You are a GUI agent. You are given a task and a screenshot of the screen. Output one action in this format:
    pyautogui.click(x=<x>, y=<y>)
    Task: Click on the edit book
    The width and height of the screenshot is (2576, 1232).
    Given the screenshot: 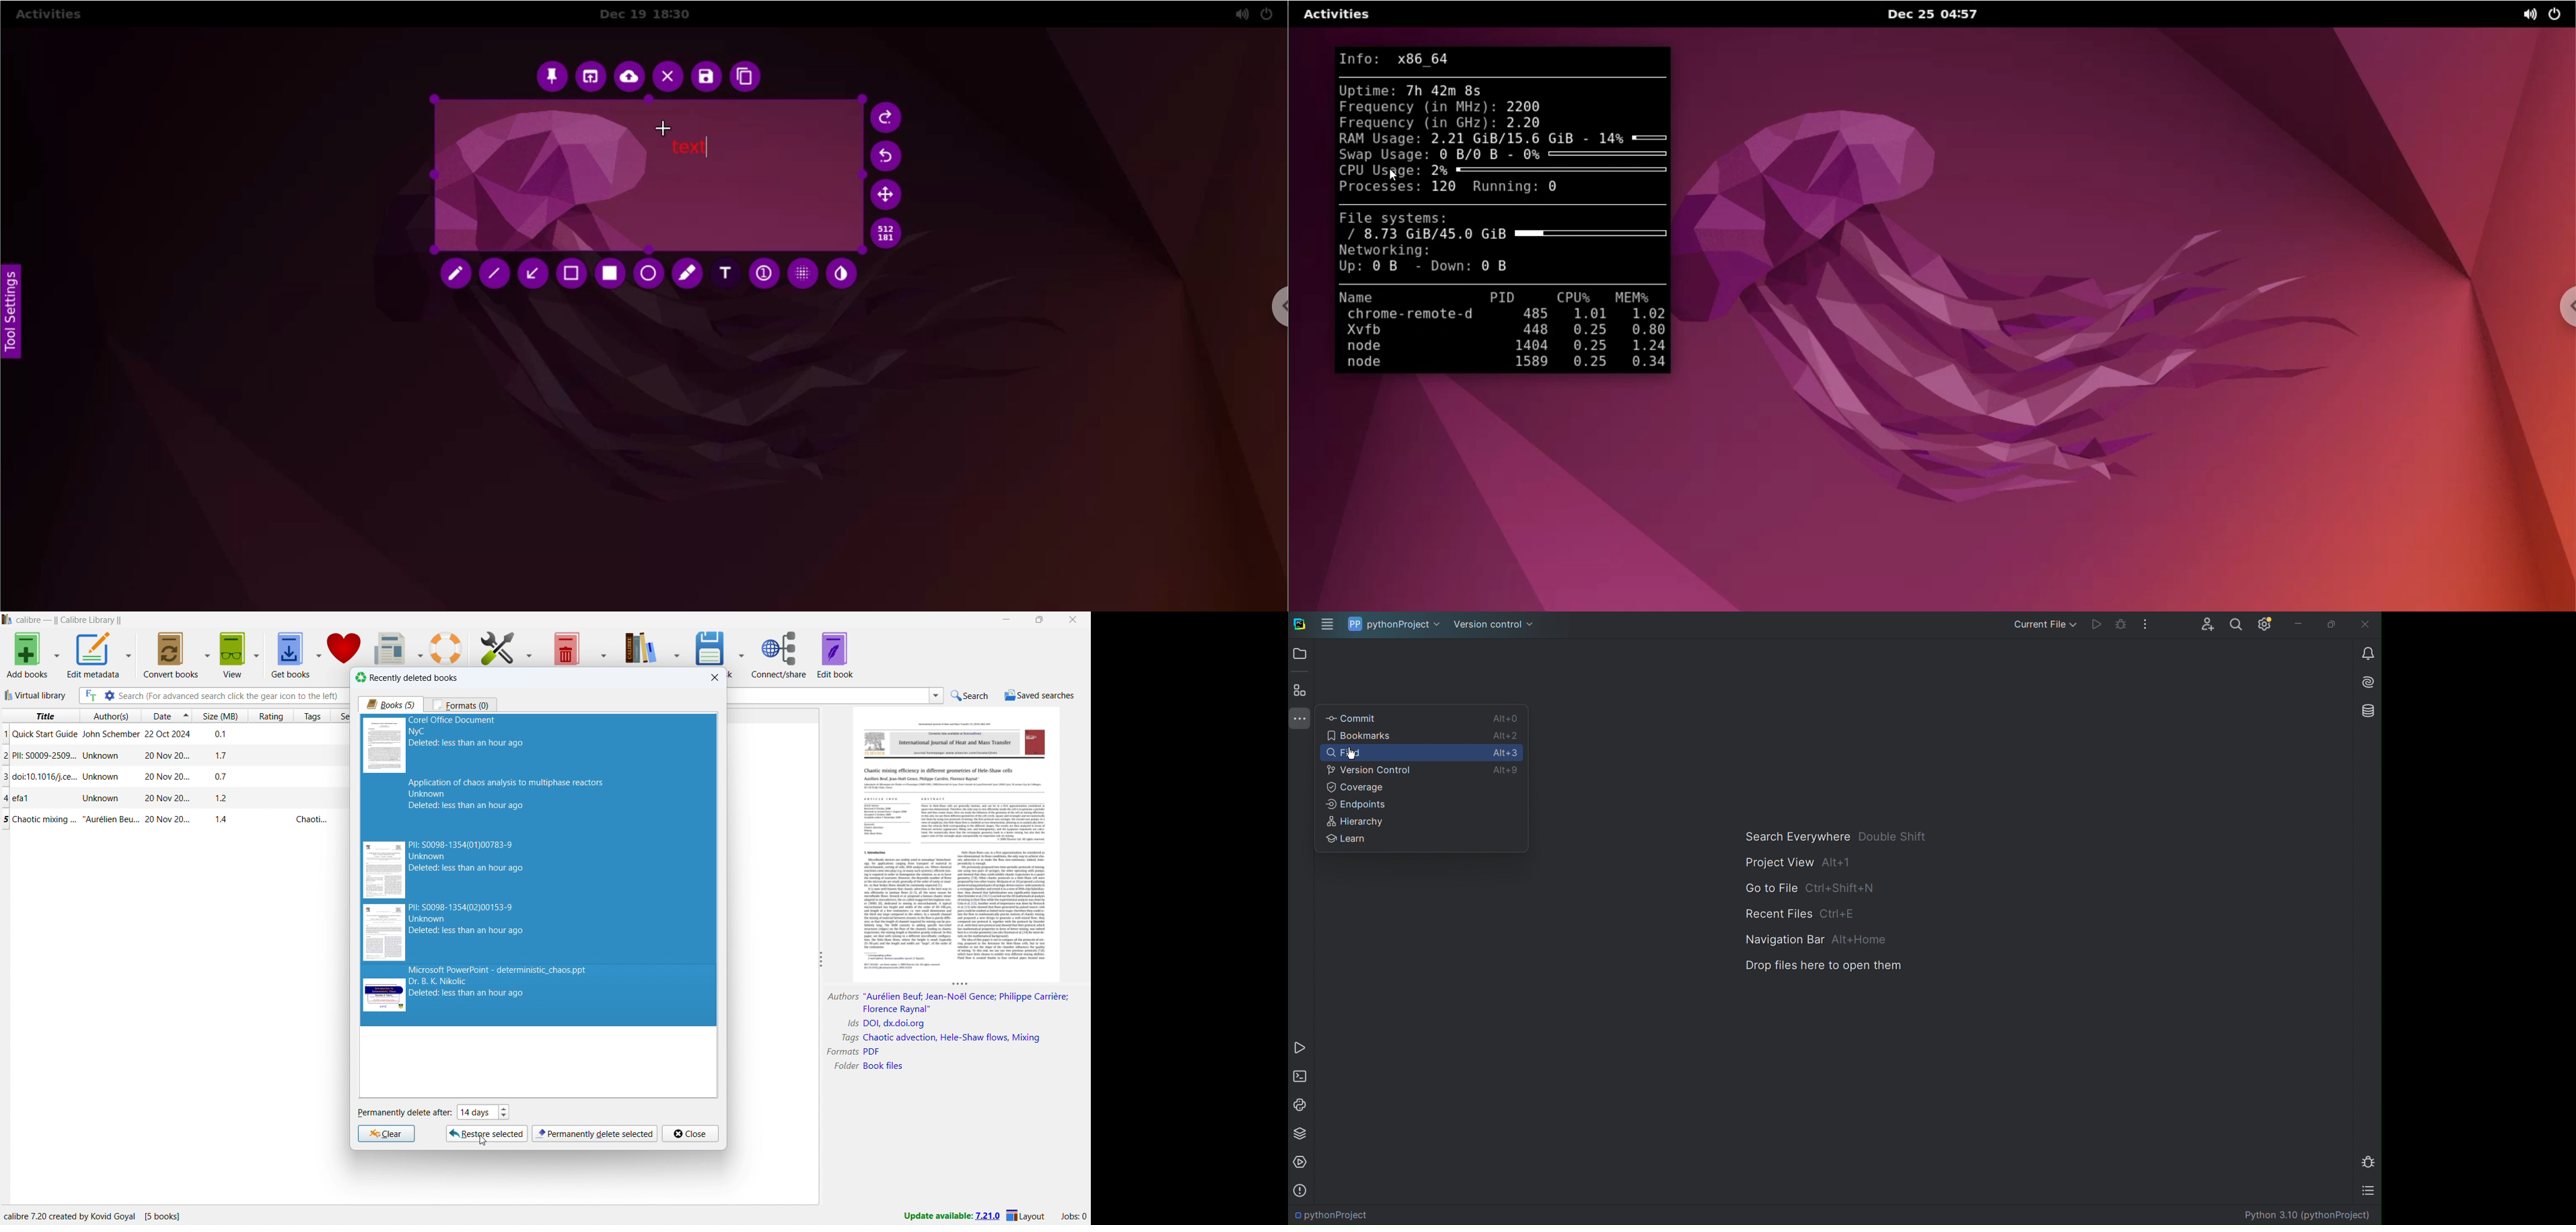 What is the action you would take?
    pyautogui.click(x=835, y=654)
    